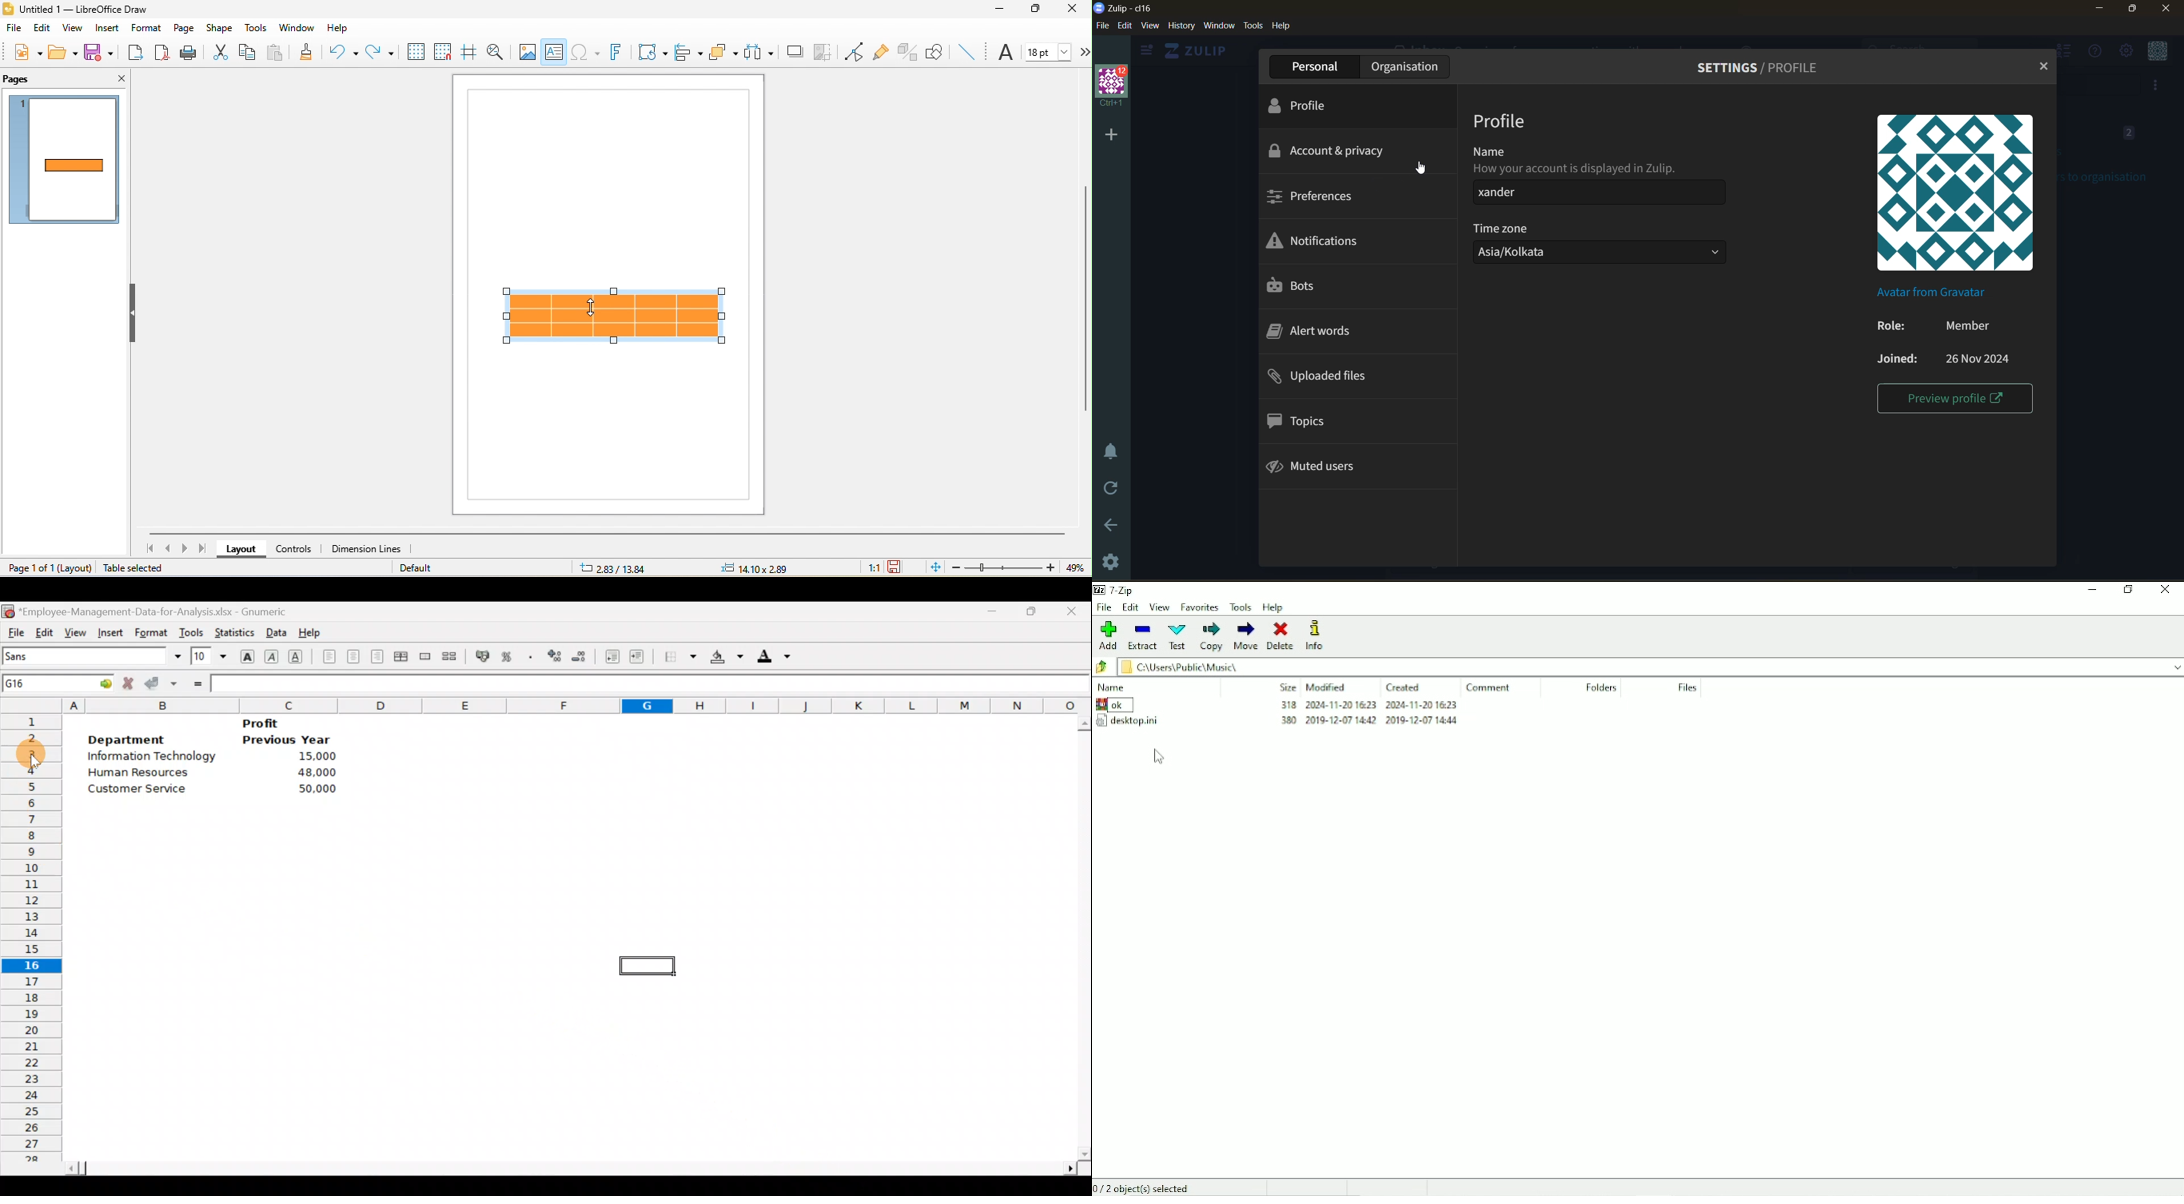  Describe the element at coordinates (1074, 568) in the screenshot. I see `49%` at that location.